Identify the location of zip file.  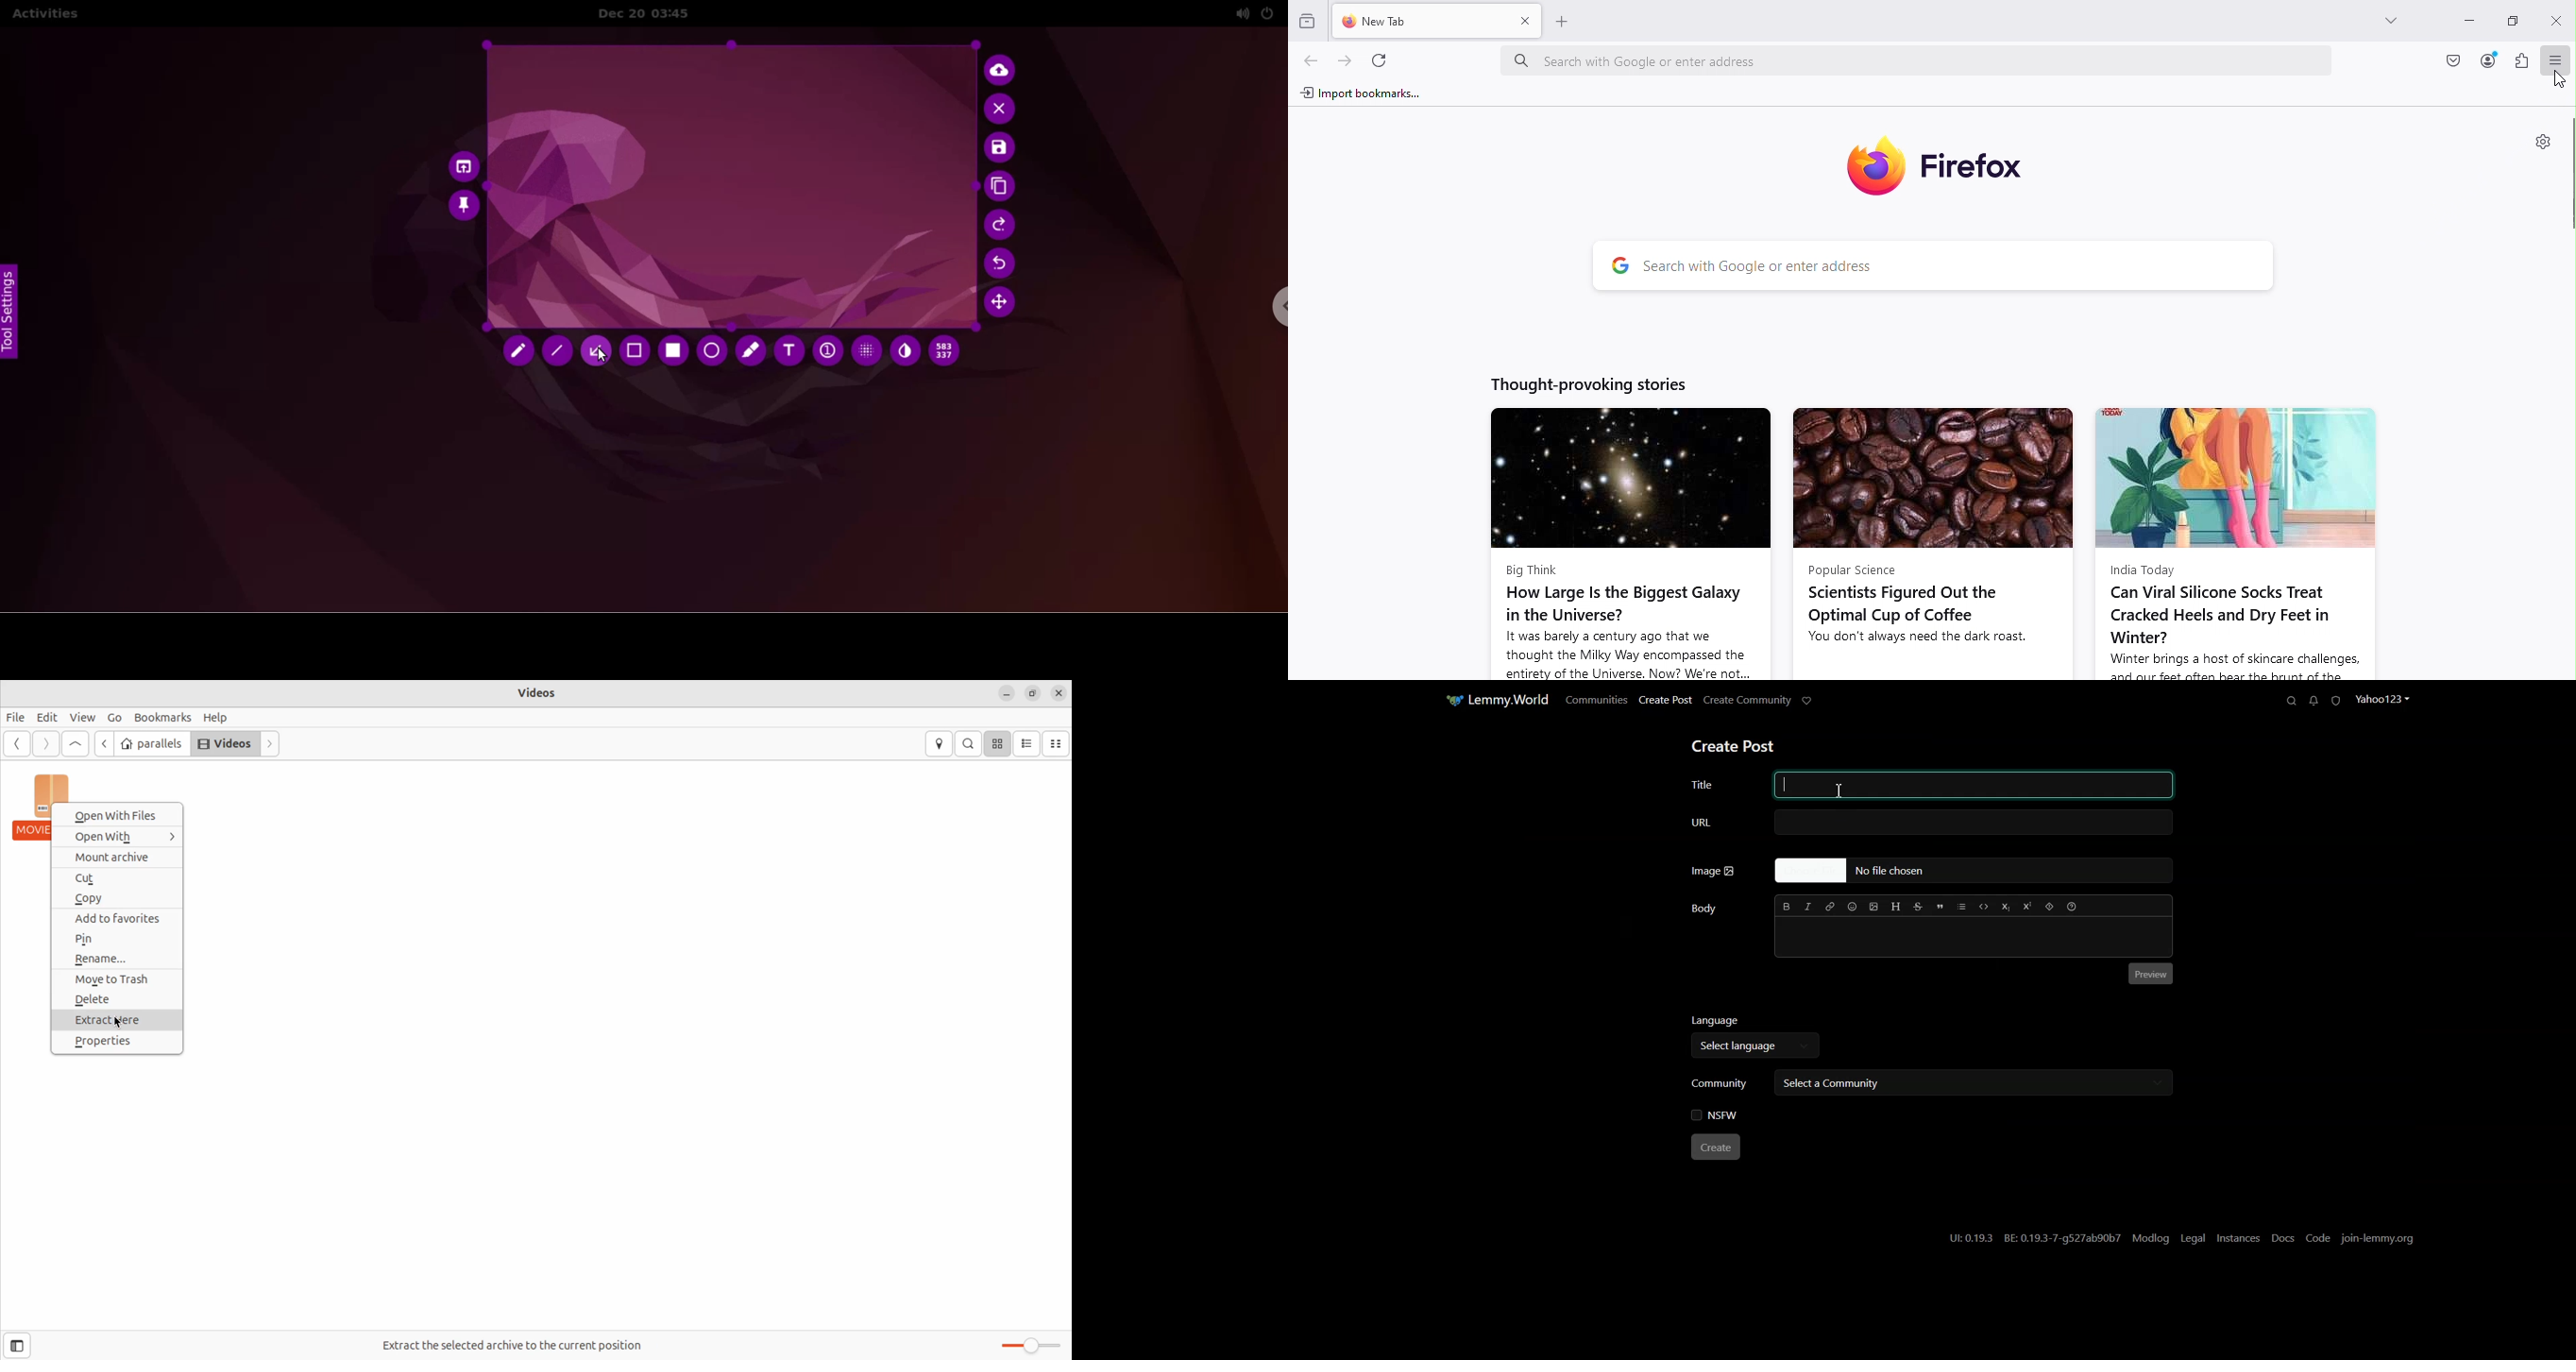
(32, 807).